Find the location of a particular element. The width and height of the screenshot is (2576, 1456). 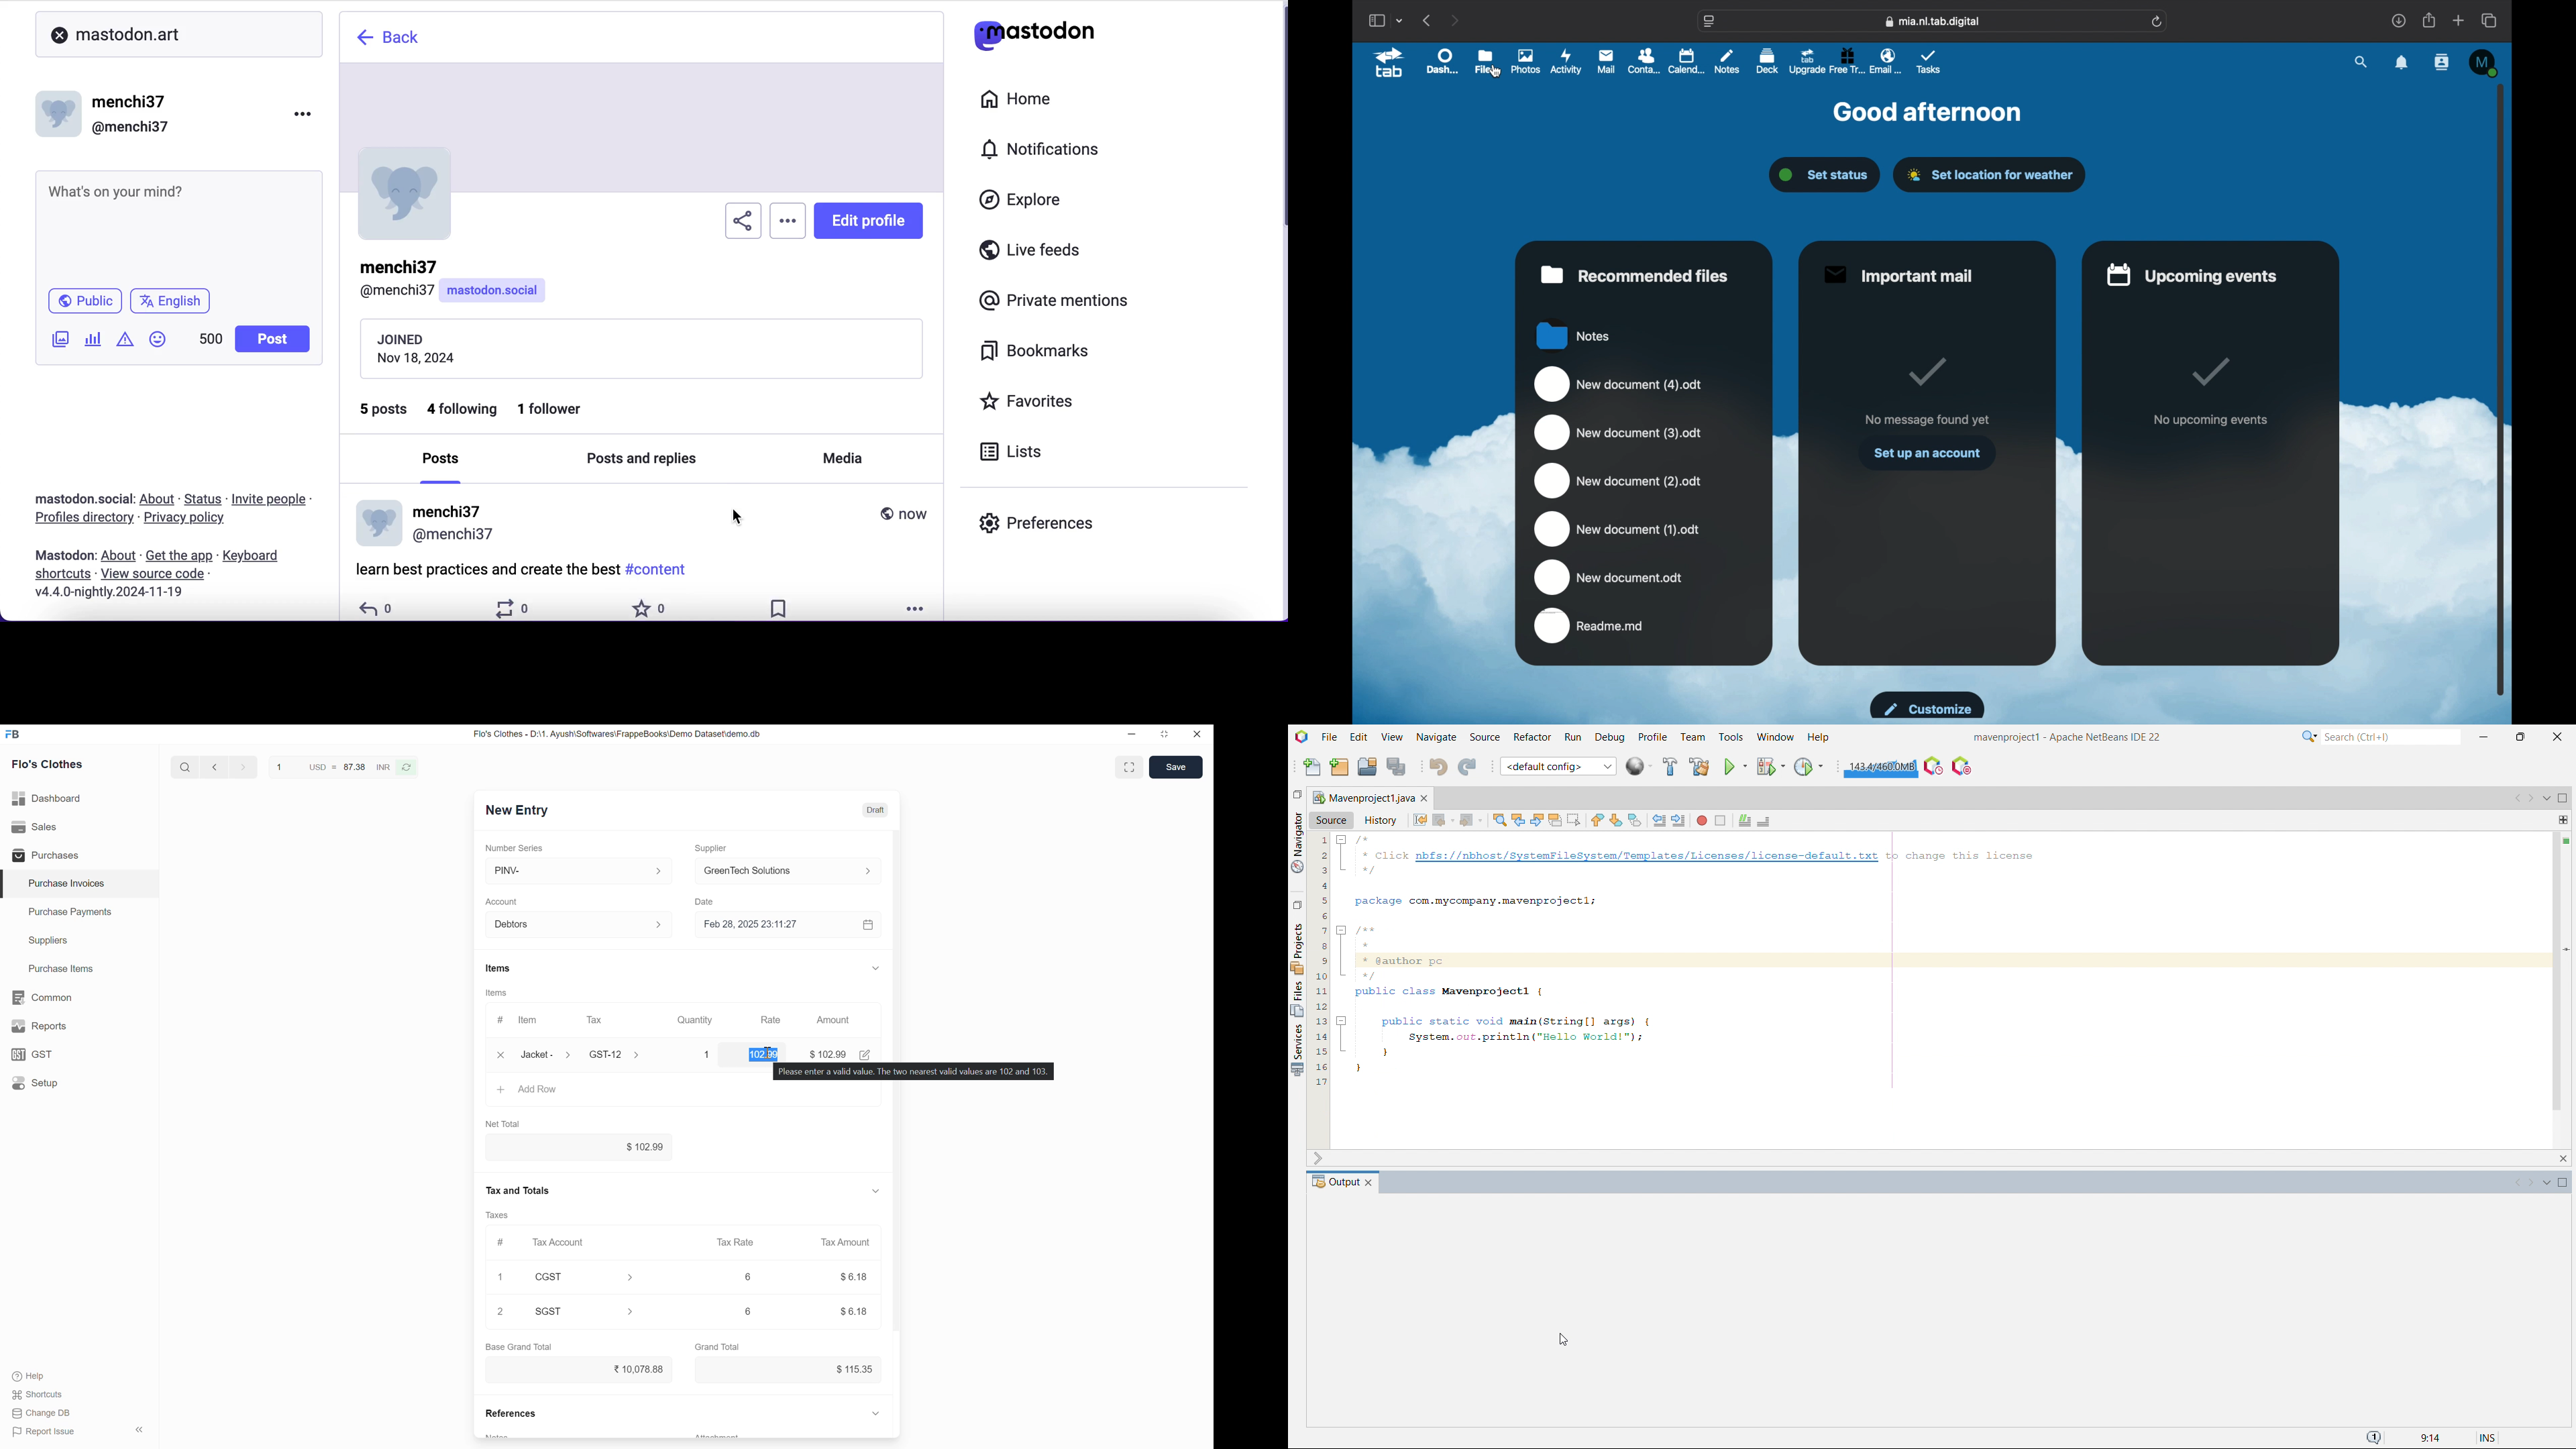

project title is located at coordinates (2068, 737).